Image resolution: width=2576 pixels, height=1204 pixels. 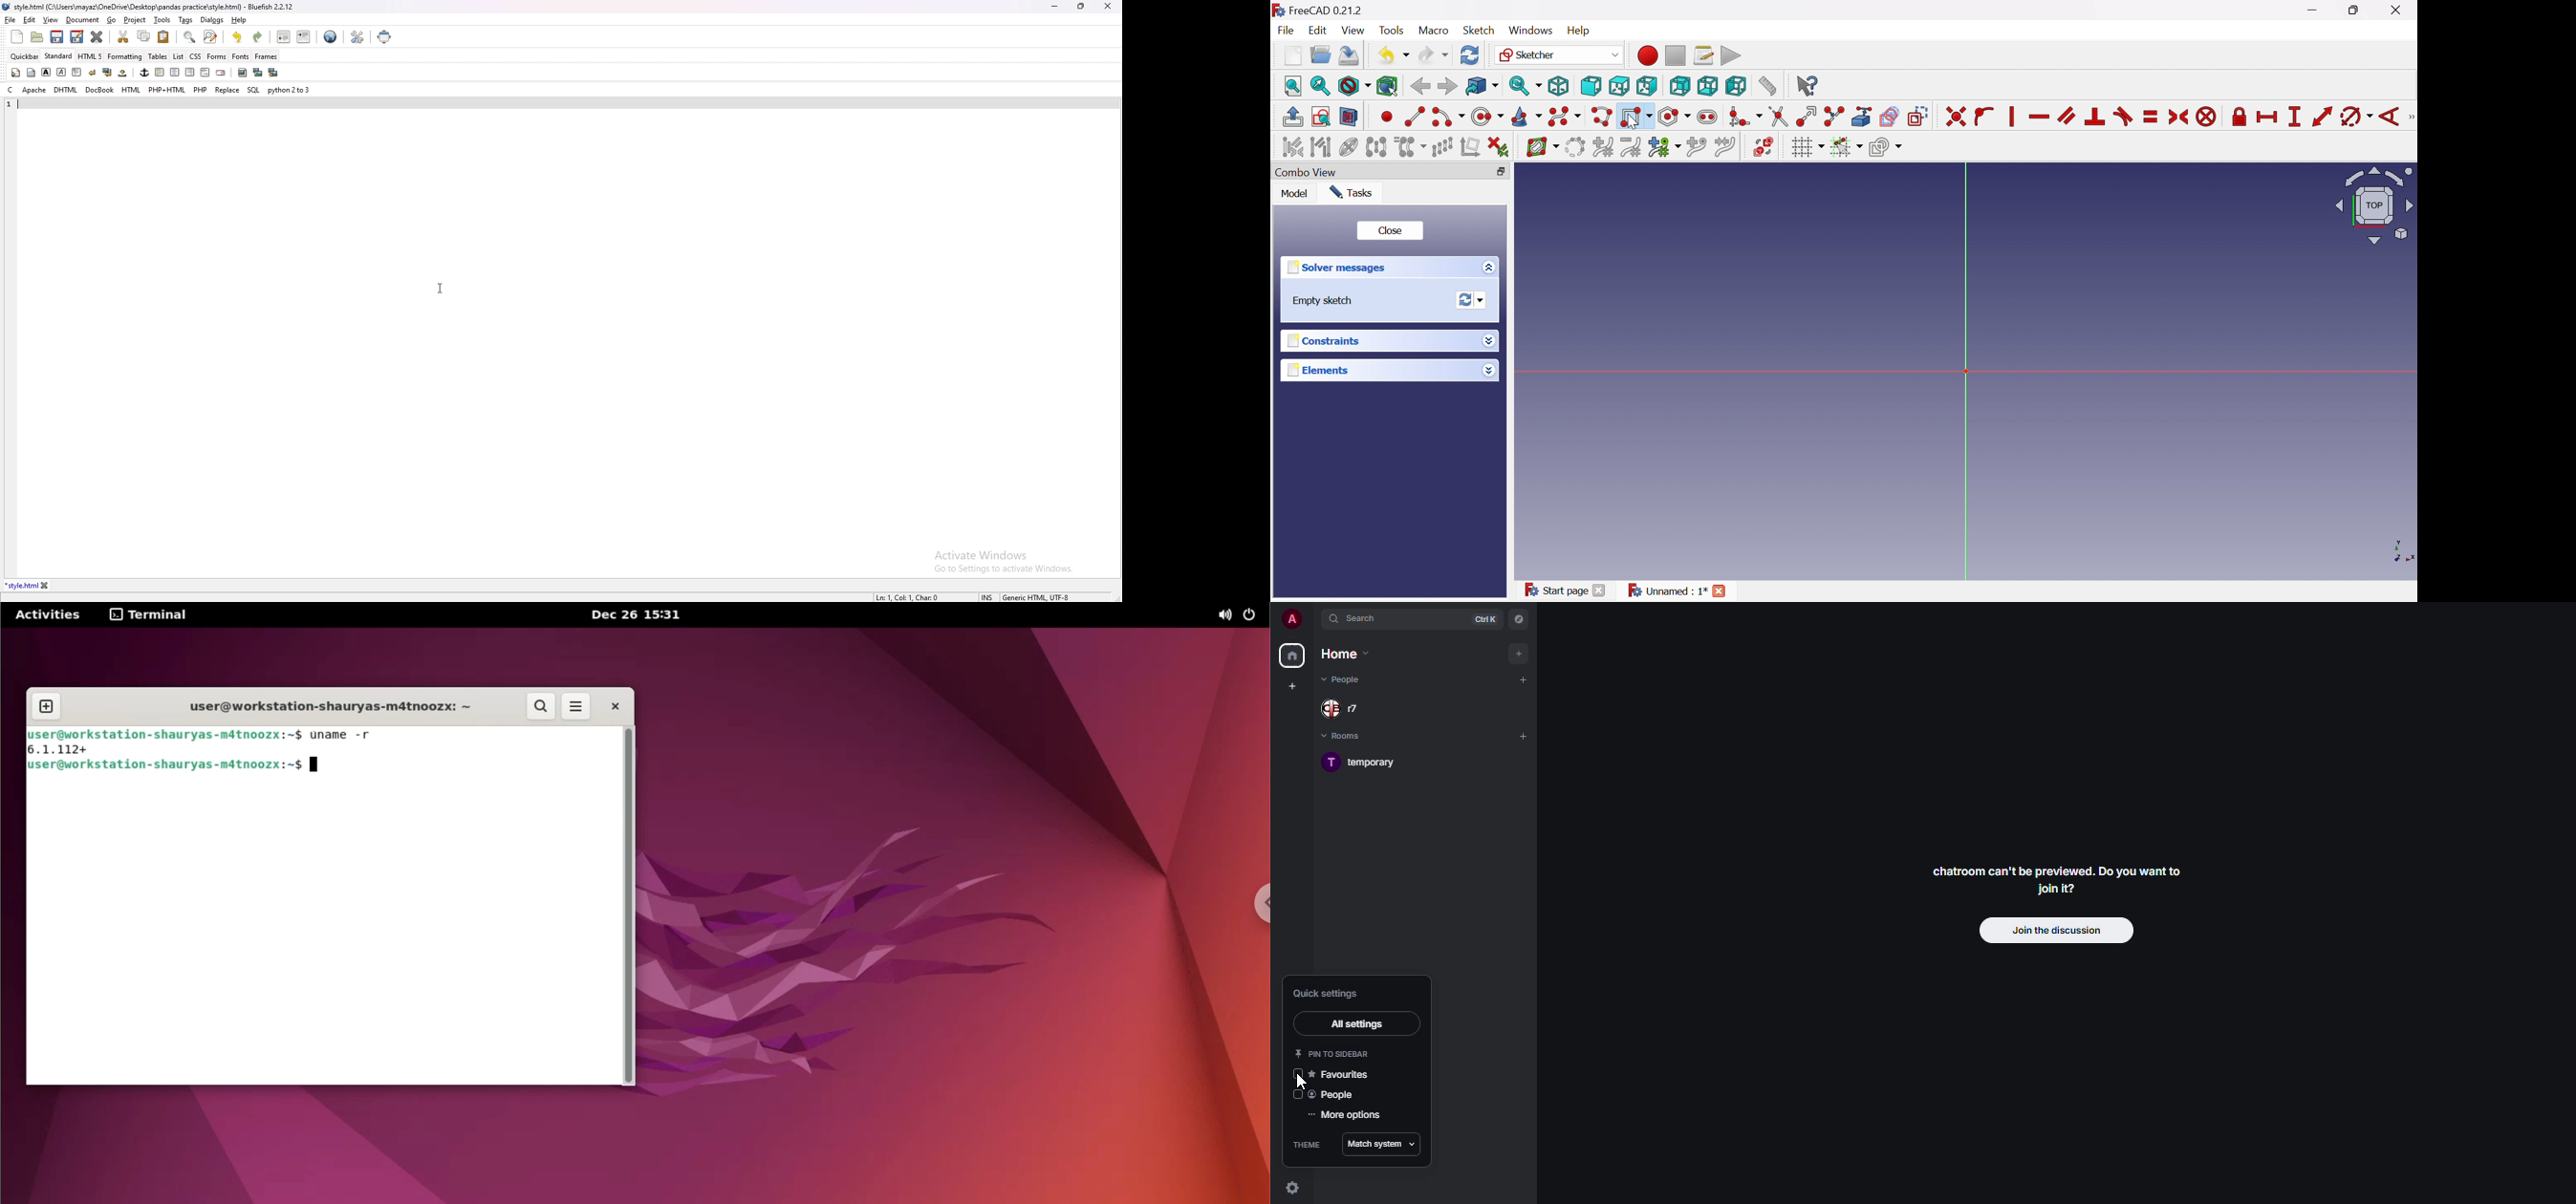 I want to click on Constraints, so click(x=1331, y=340).